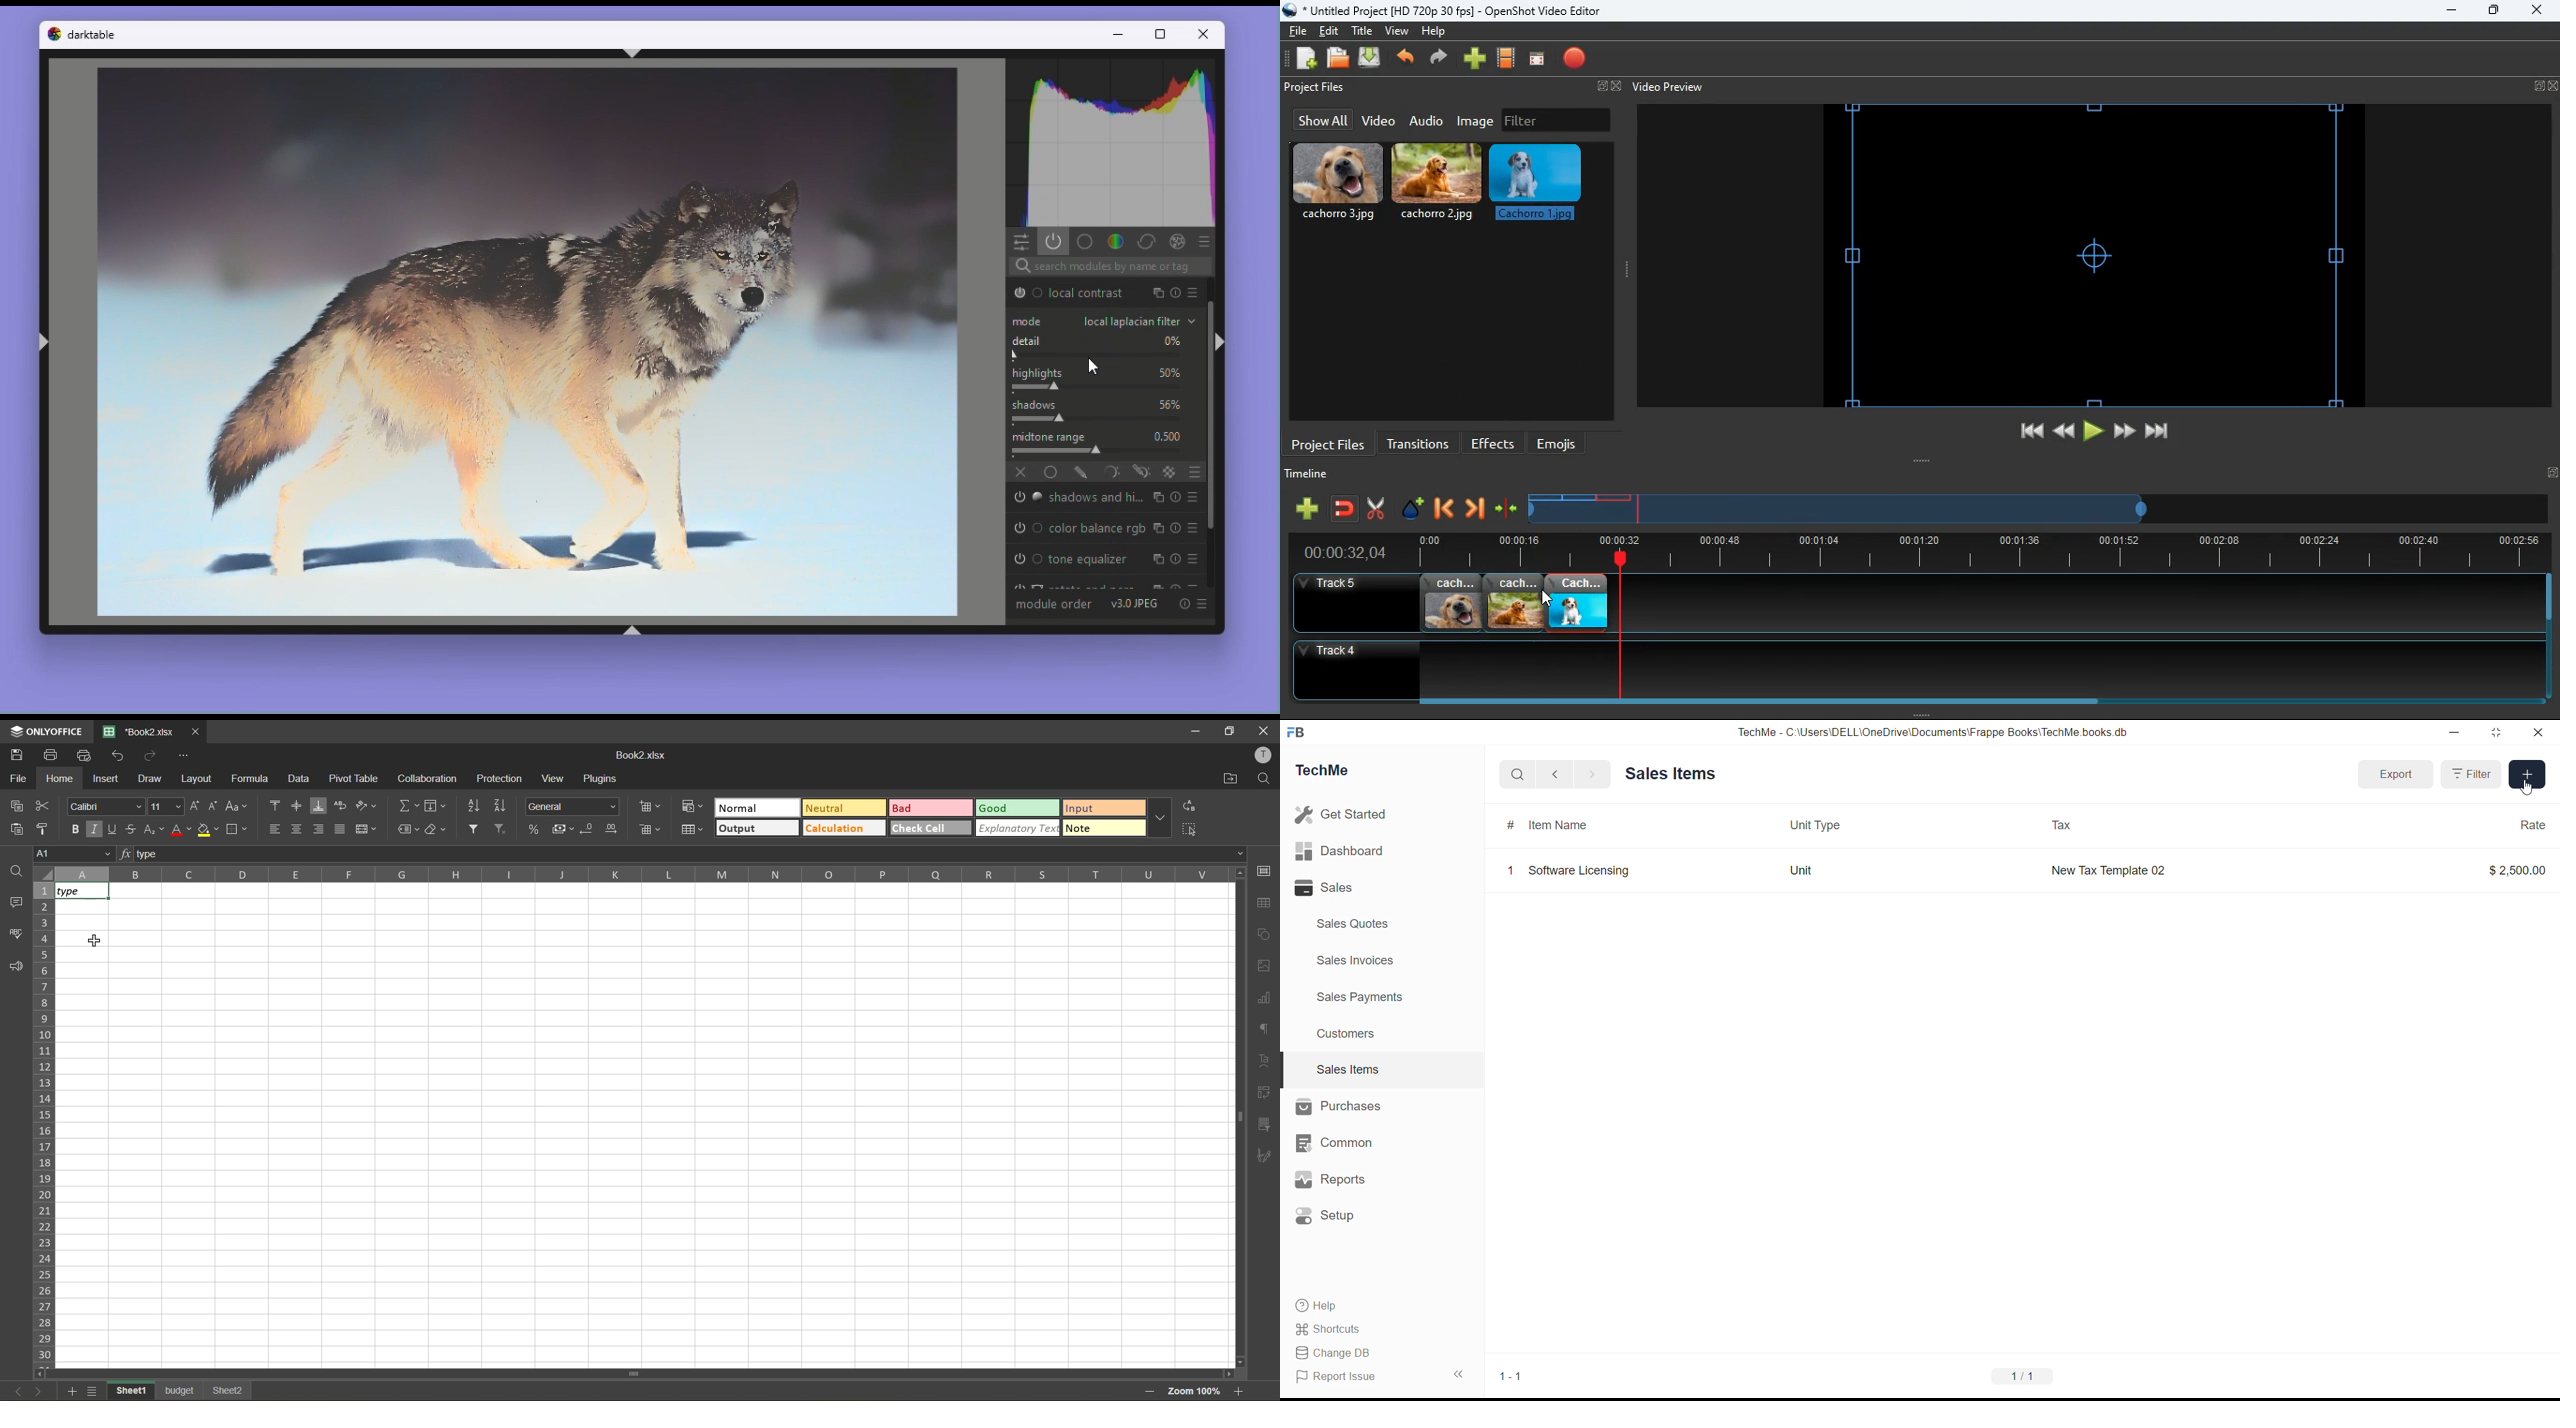  I want to click on Export, so click(2397, 775).